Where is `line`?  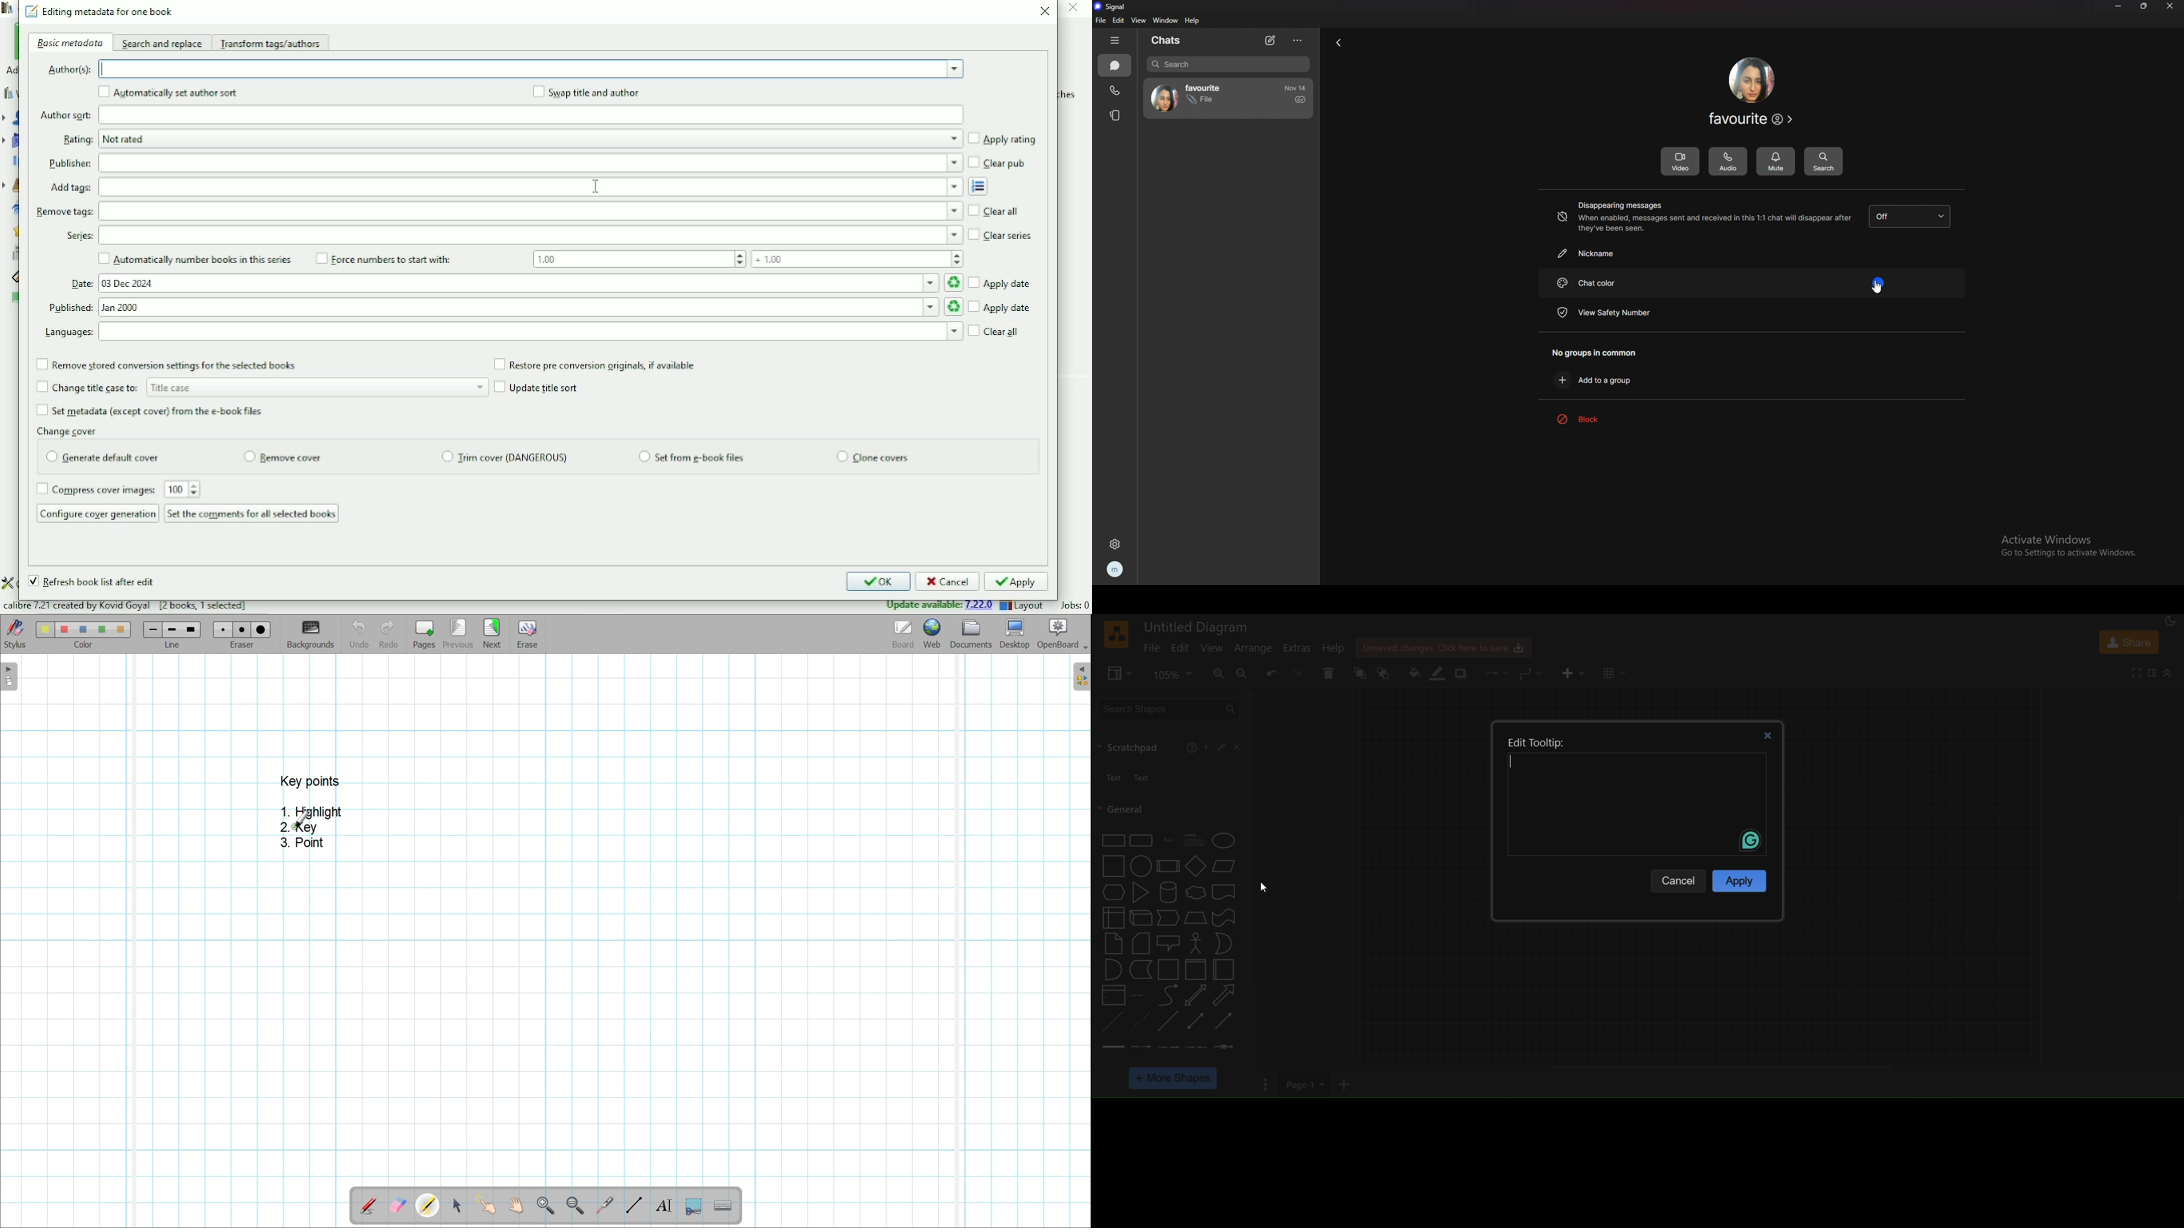
line is located at coordinates (175, 645).